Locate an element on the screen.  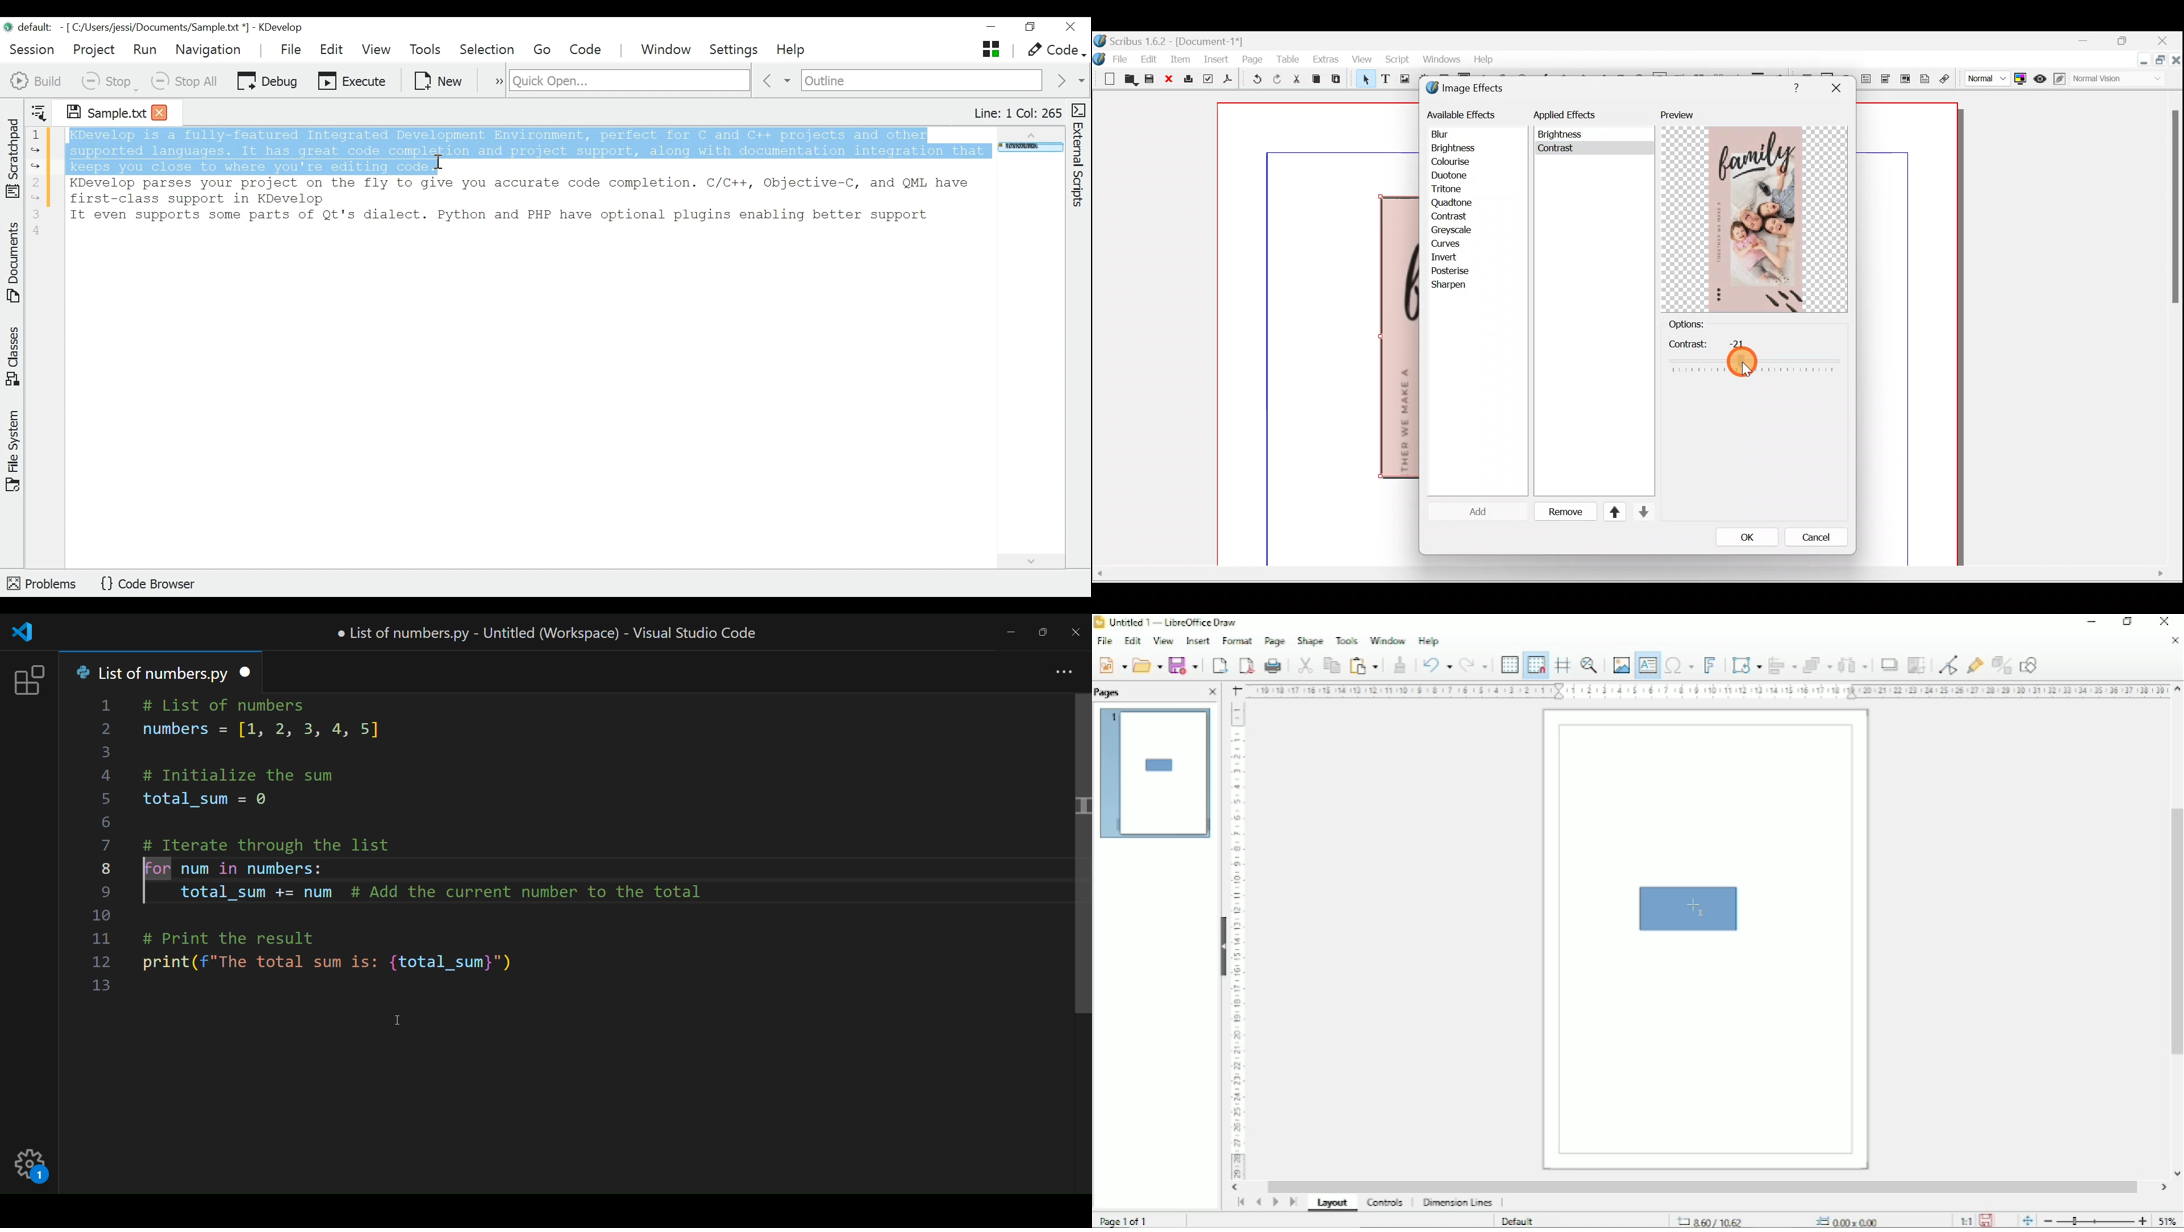
Open is located at coordinates (1129, 81).